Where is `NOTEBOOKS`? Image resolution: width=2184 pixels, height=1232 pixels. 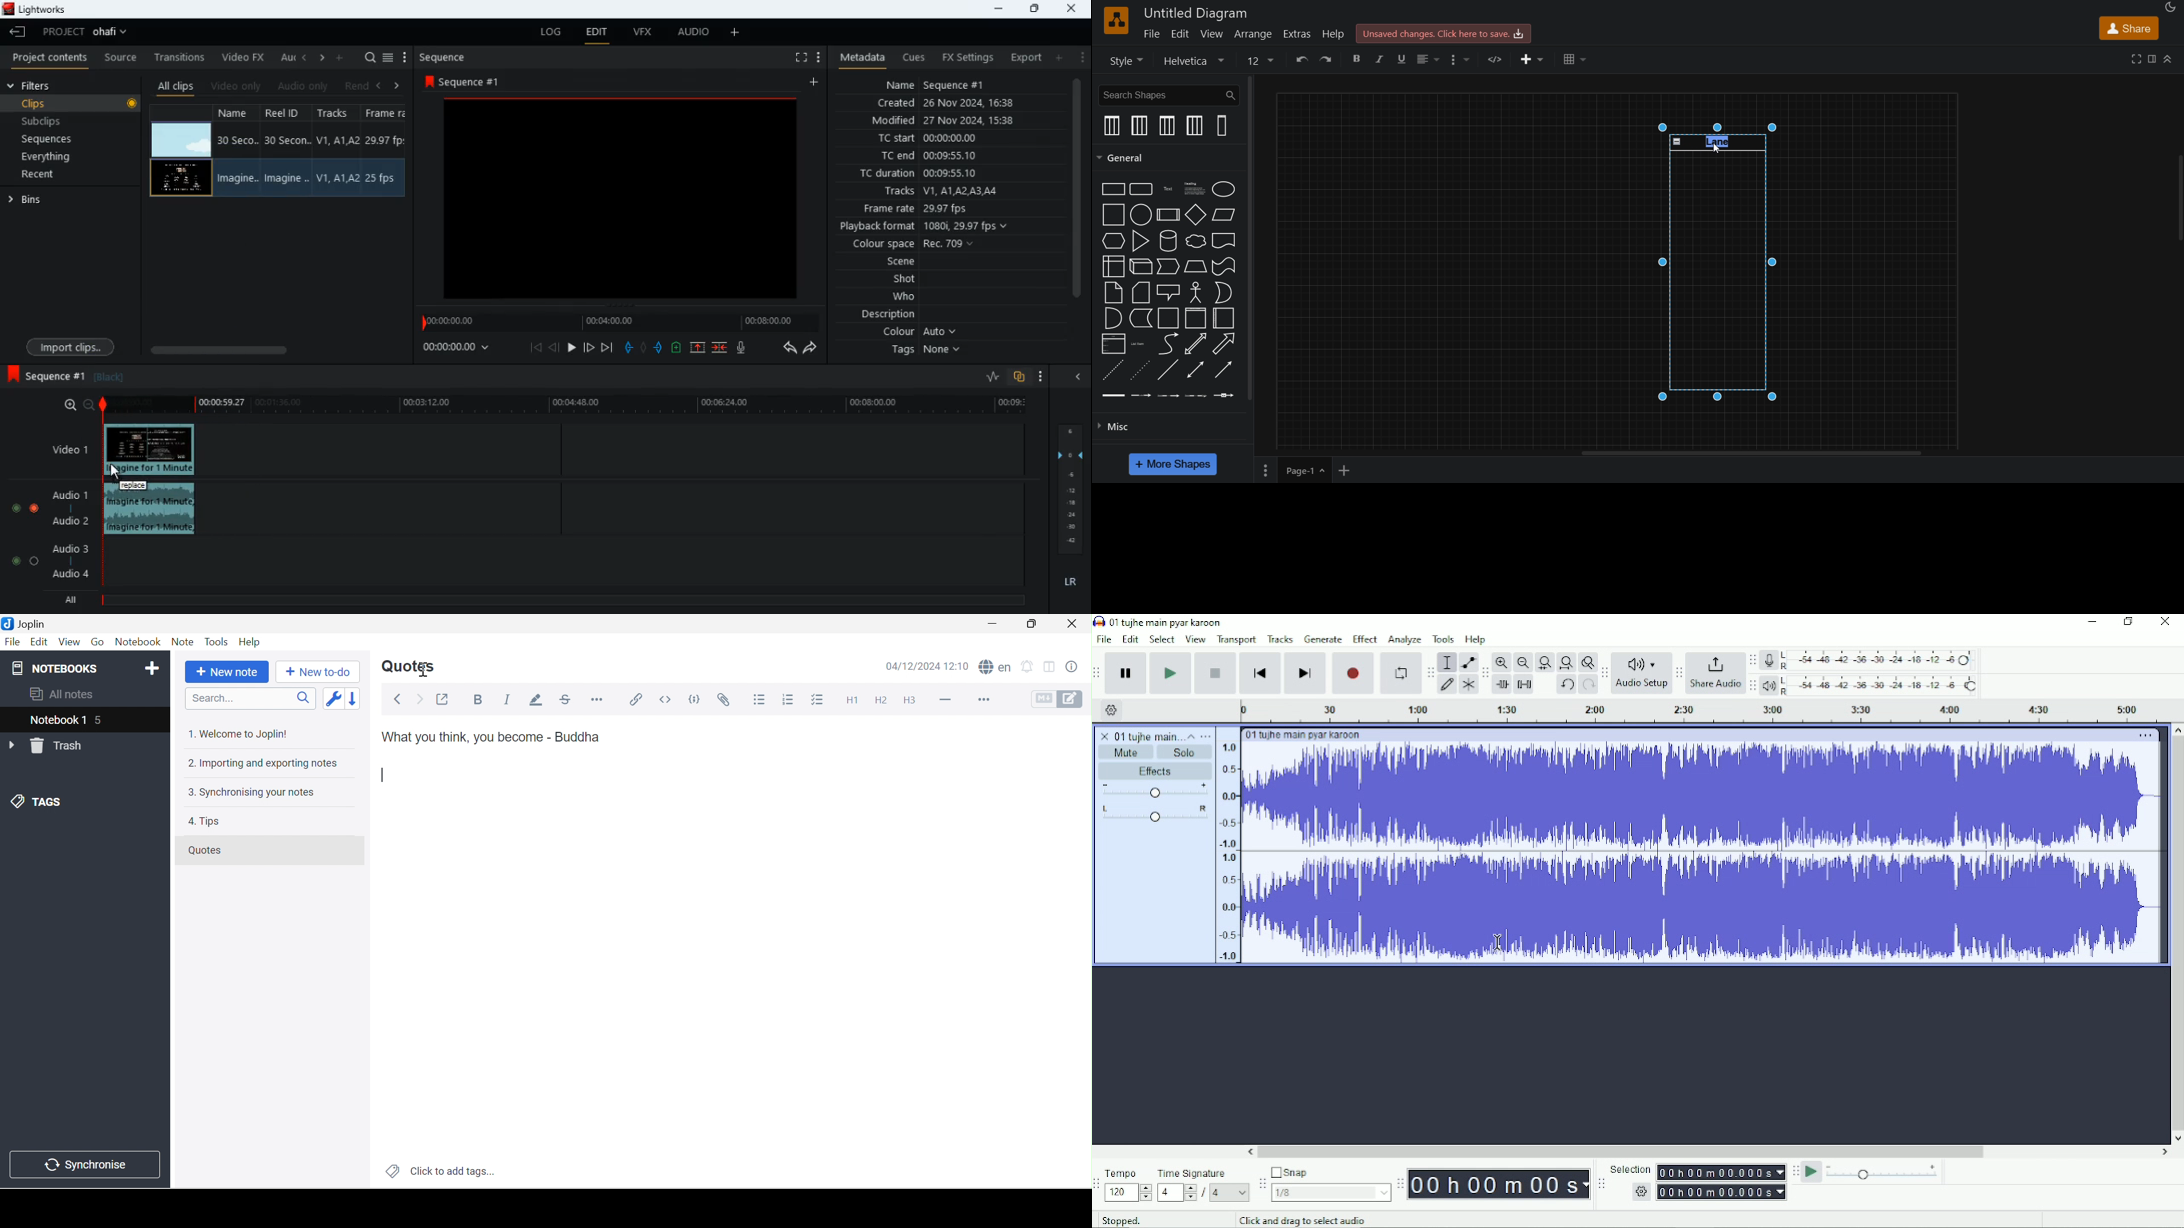
NOTEBOOKS is located at coordinates (58, 668).